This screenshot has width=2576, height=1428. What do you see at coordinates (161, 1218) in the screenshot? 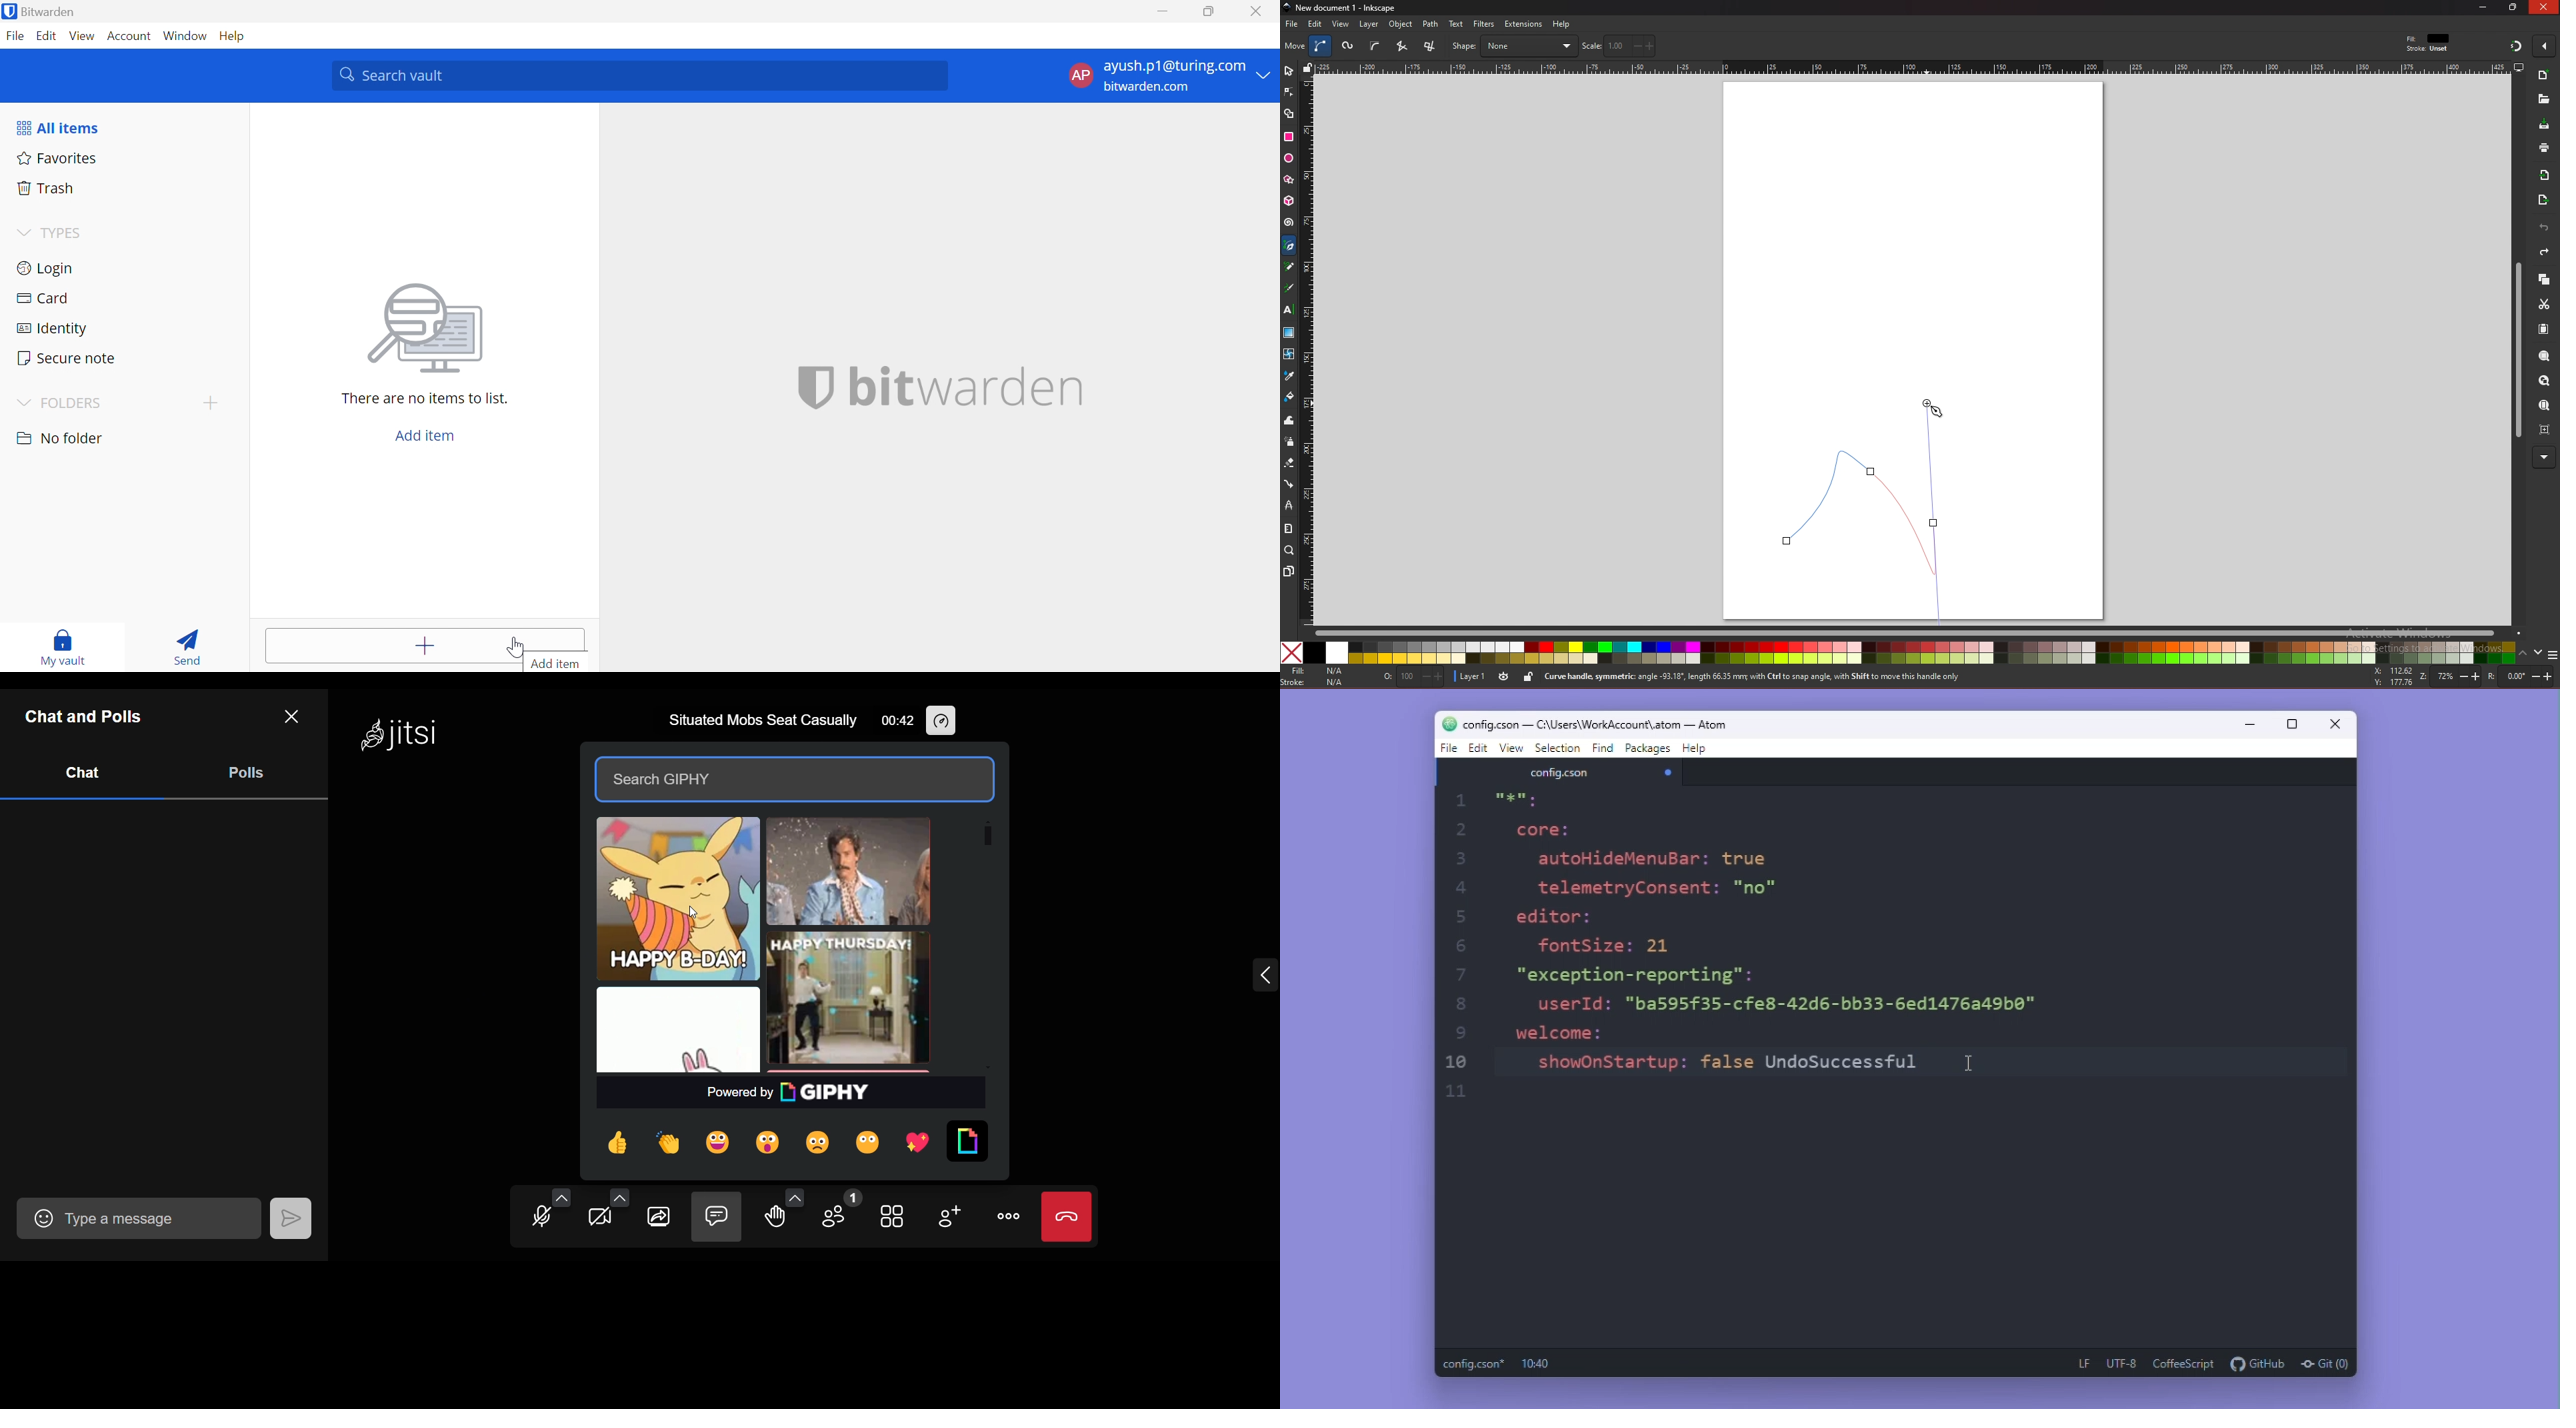
I see `Type a message` at bounding box center [161, 1218].